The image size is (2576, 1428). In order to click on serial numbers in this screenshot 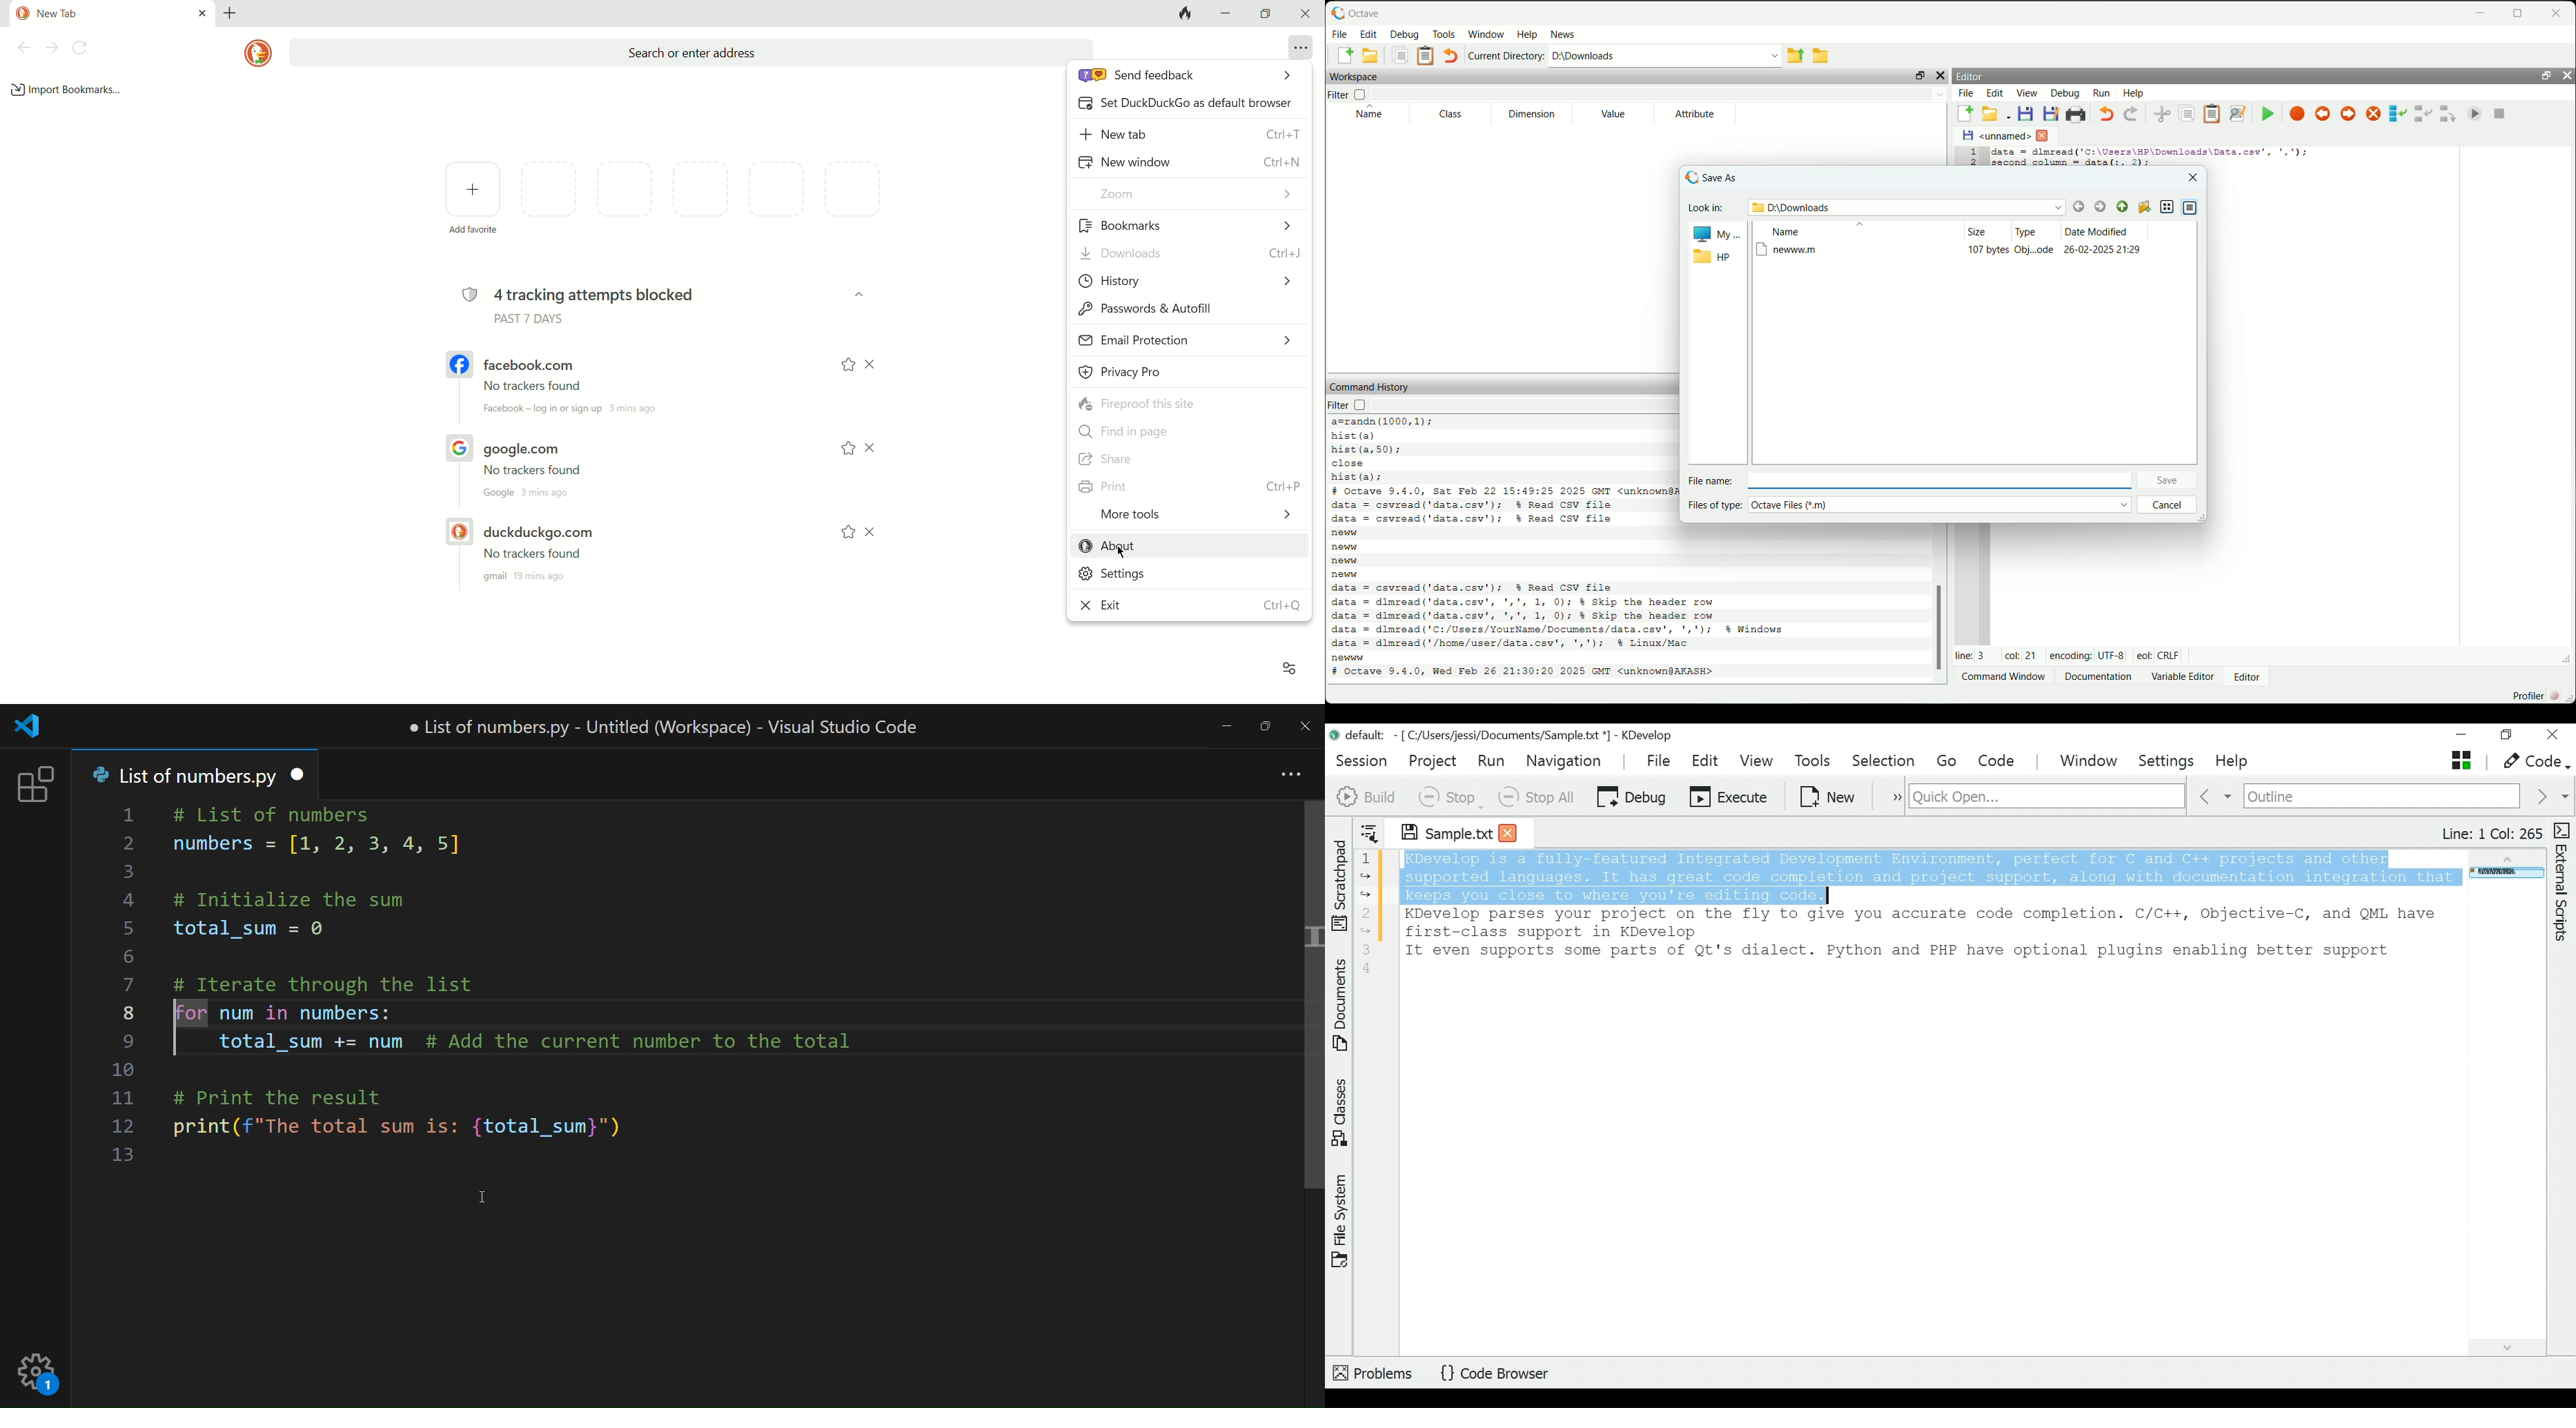, I will do `click(1971, 154)`.